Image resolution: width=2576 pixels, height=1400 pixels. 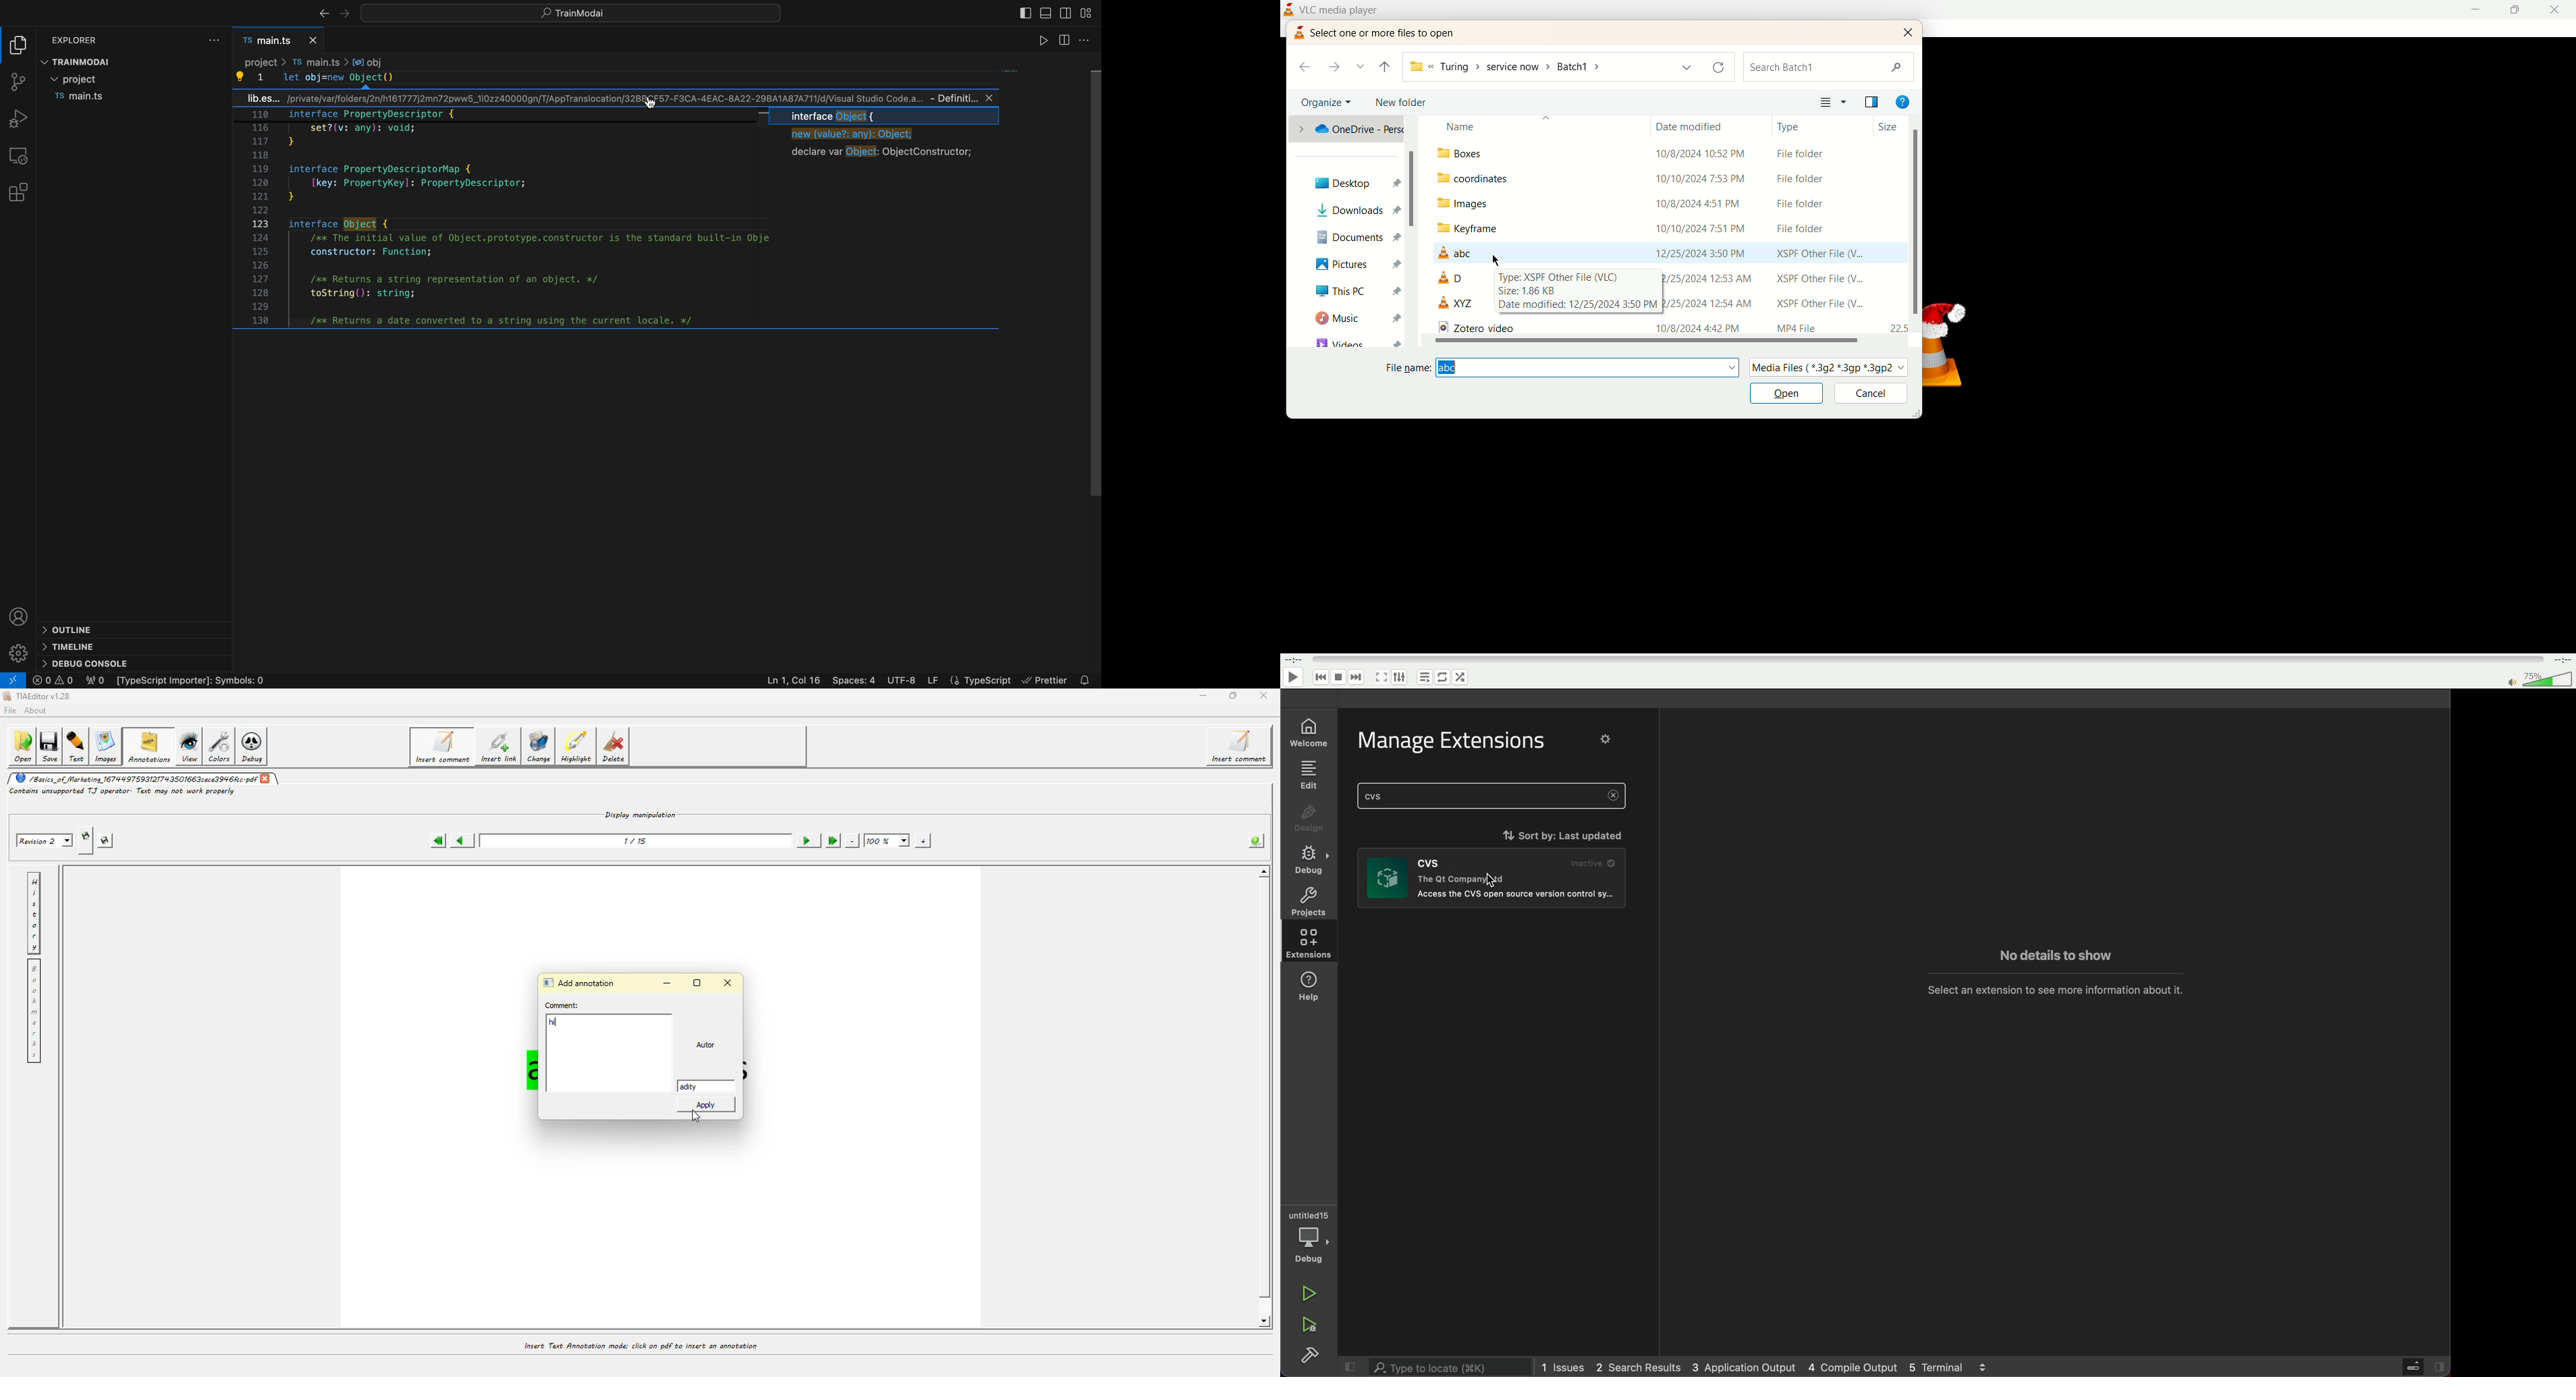 I want to click on cursor, so click(x=1494, y=881).